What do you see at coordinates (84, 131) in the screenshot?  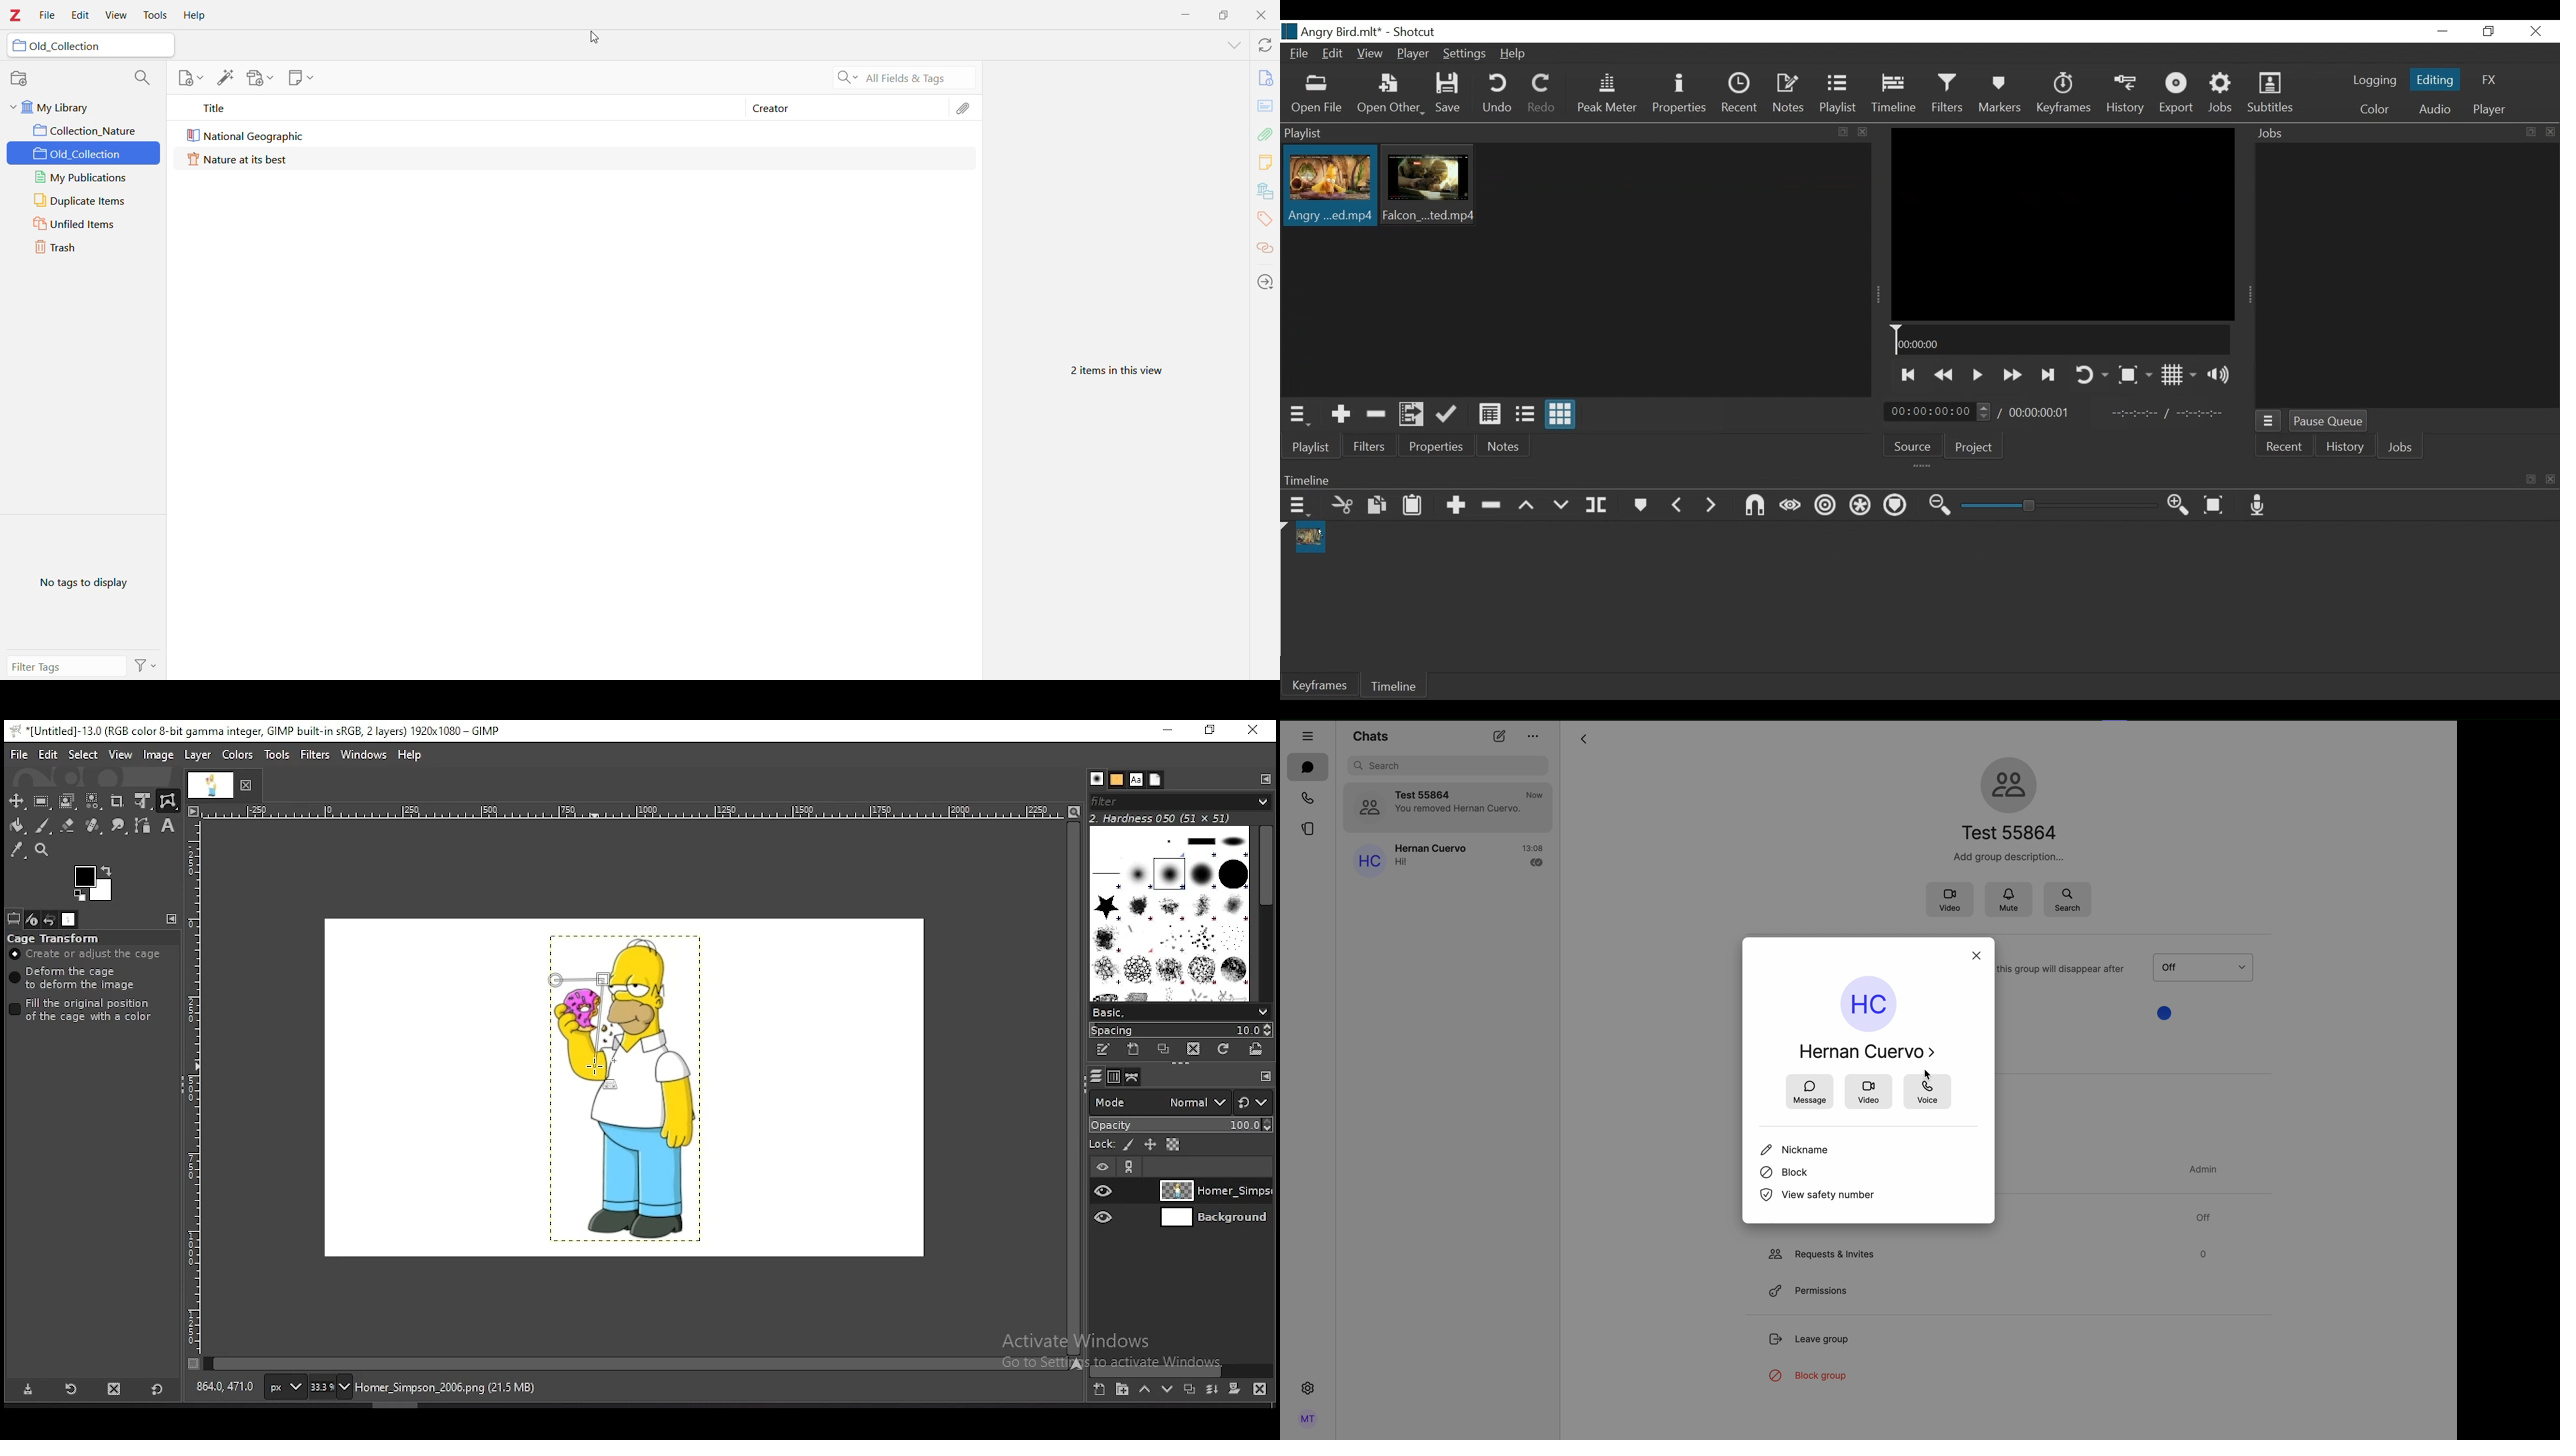 I see `Collection_Nature` at bounding box center [84, 131].